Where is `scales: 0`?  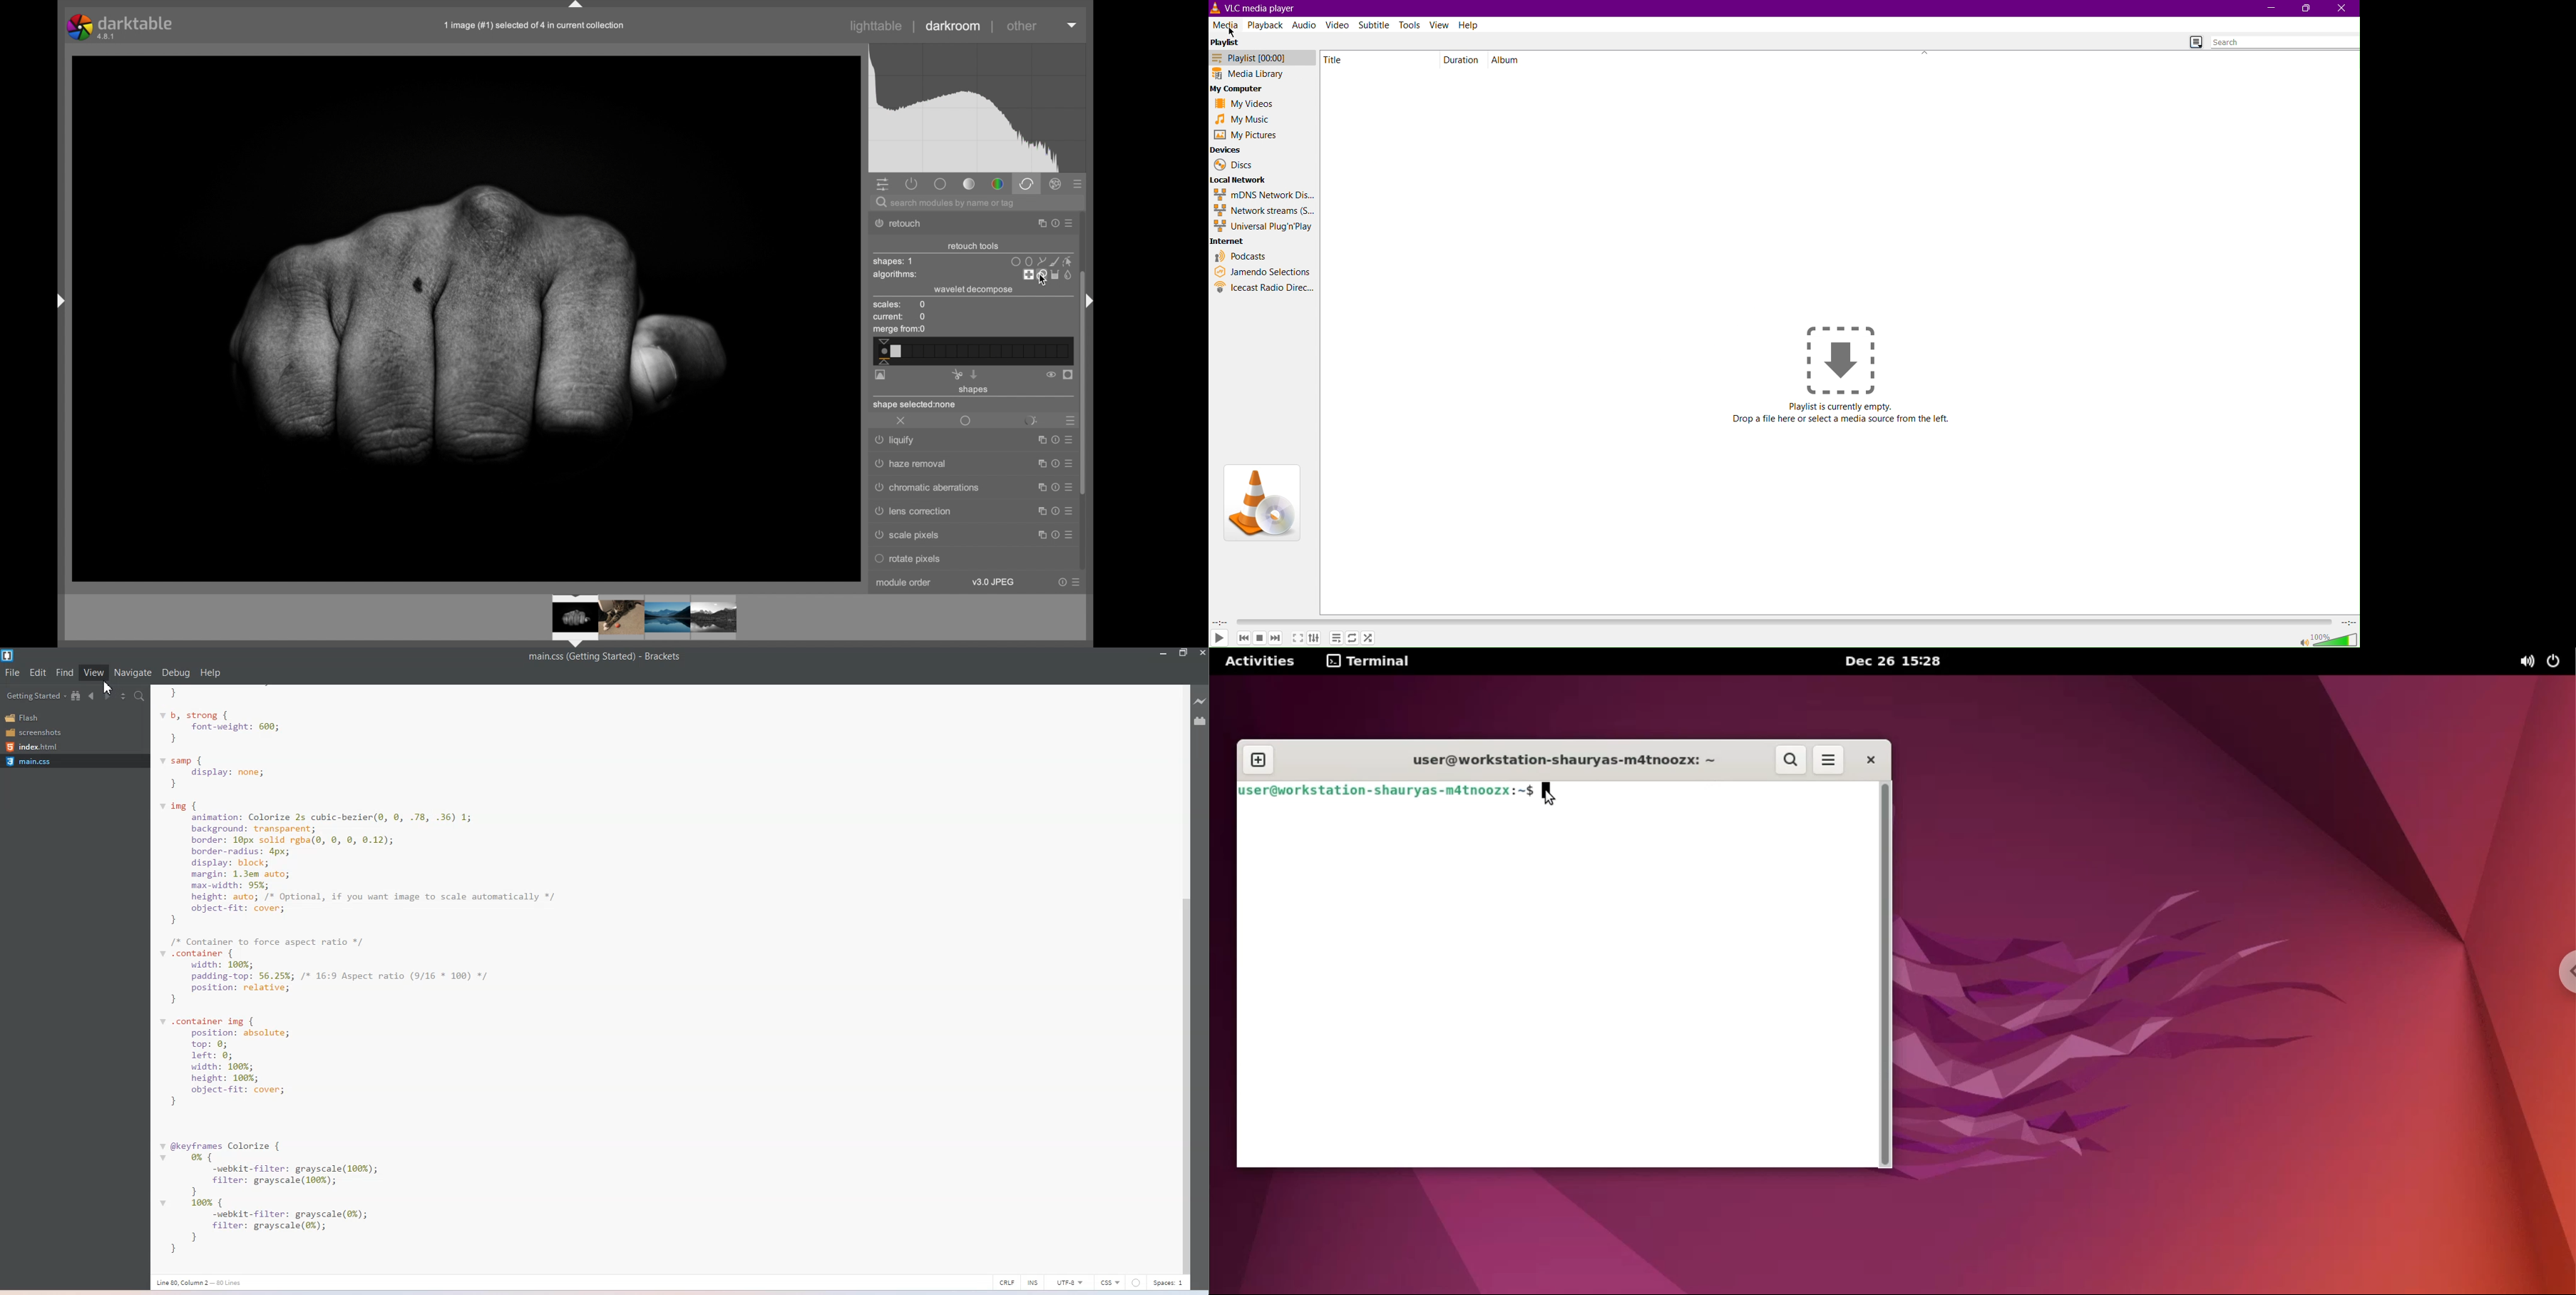
scales: 0 is located at coordinates (900, 305).